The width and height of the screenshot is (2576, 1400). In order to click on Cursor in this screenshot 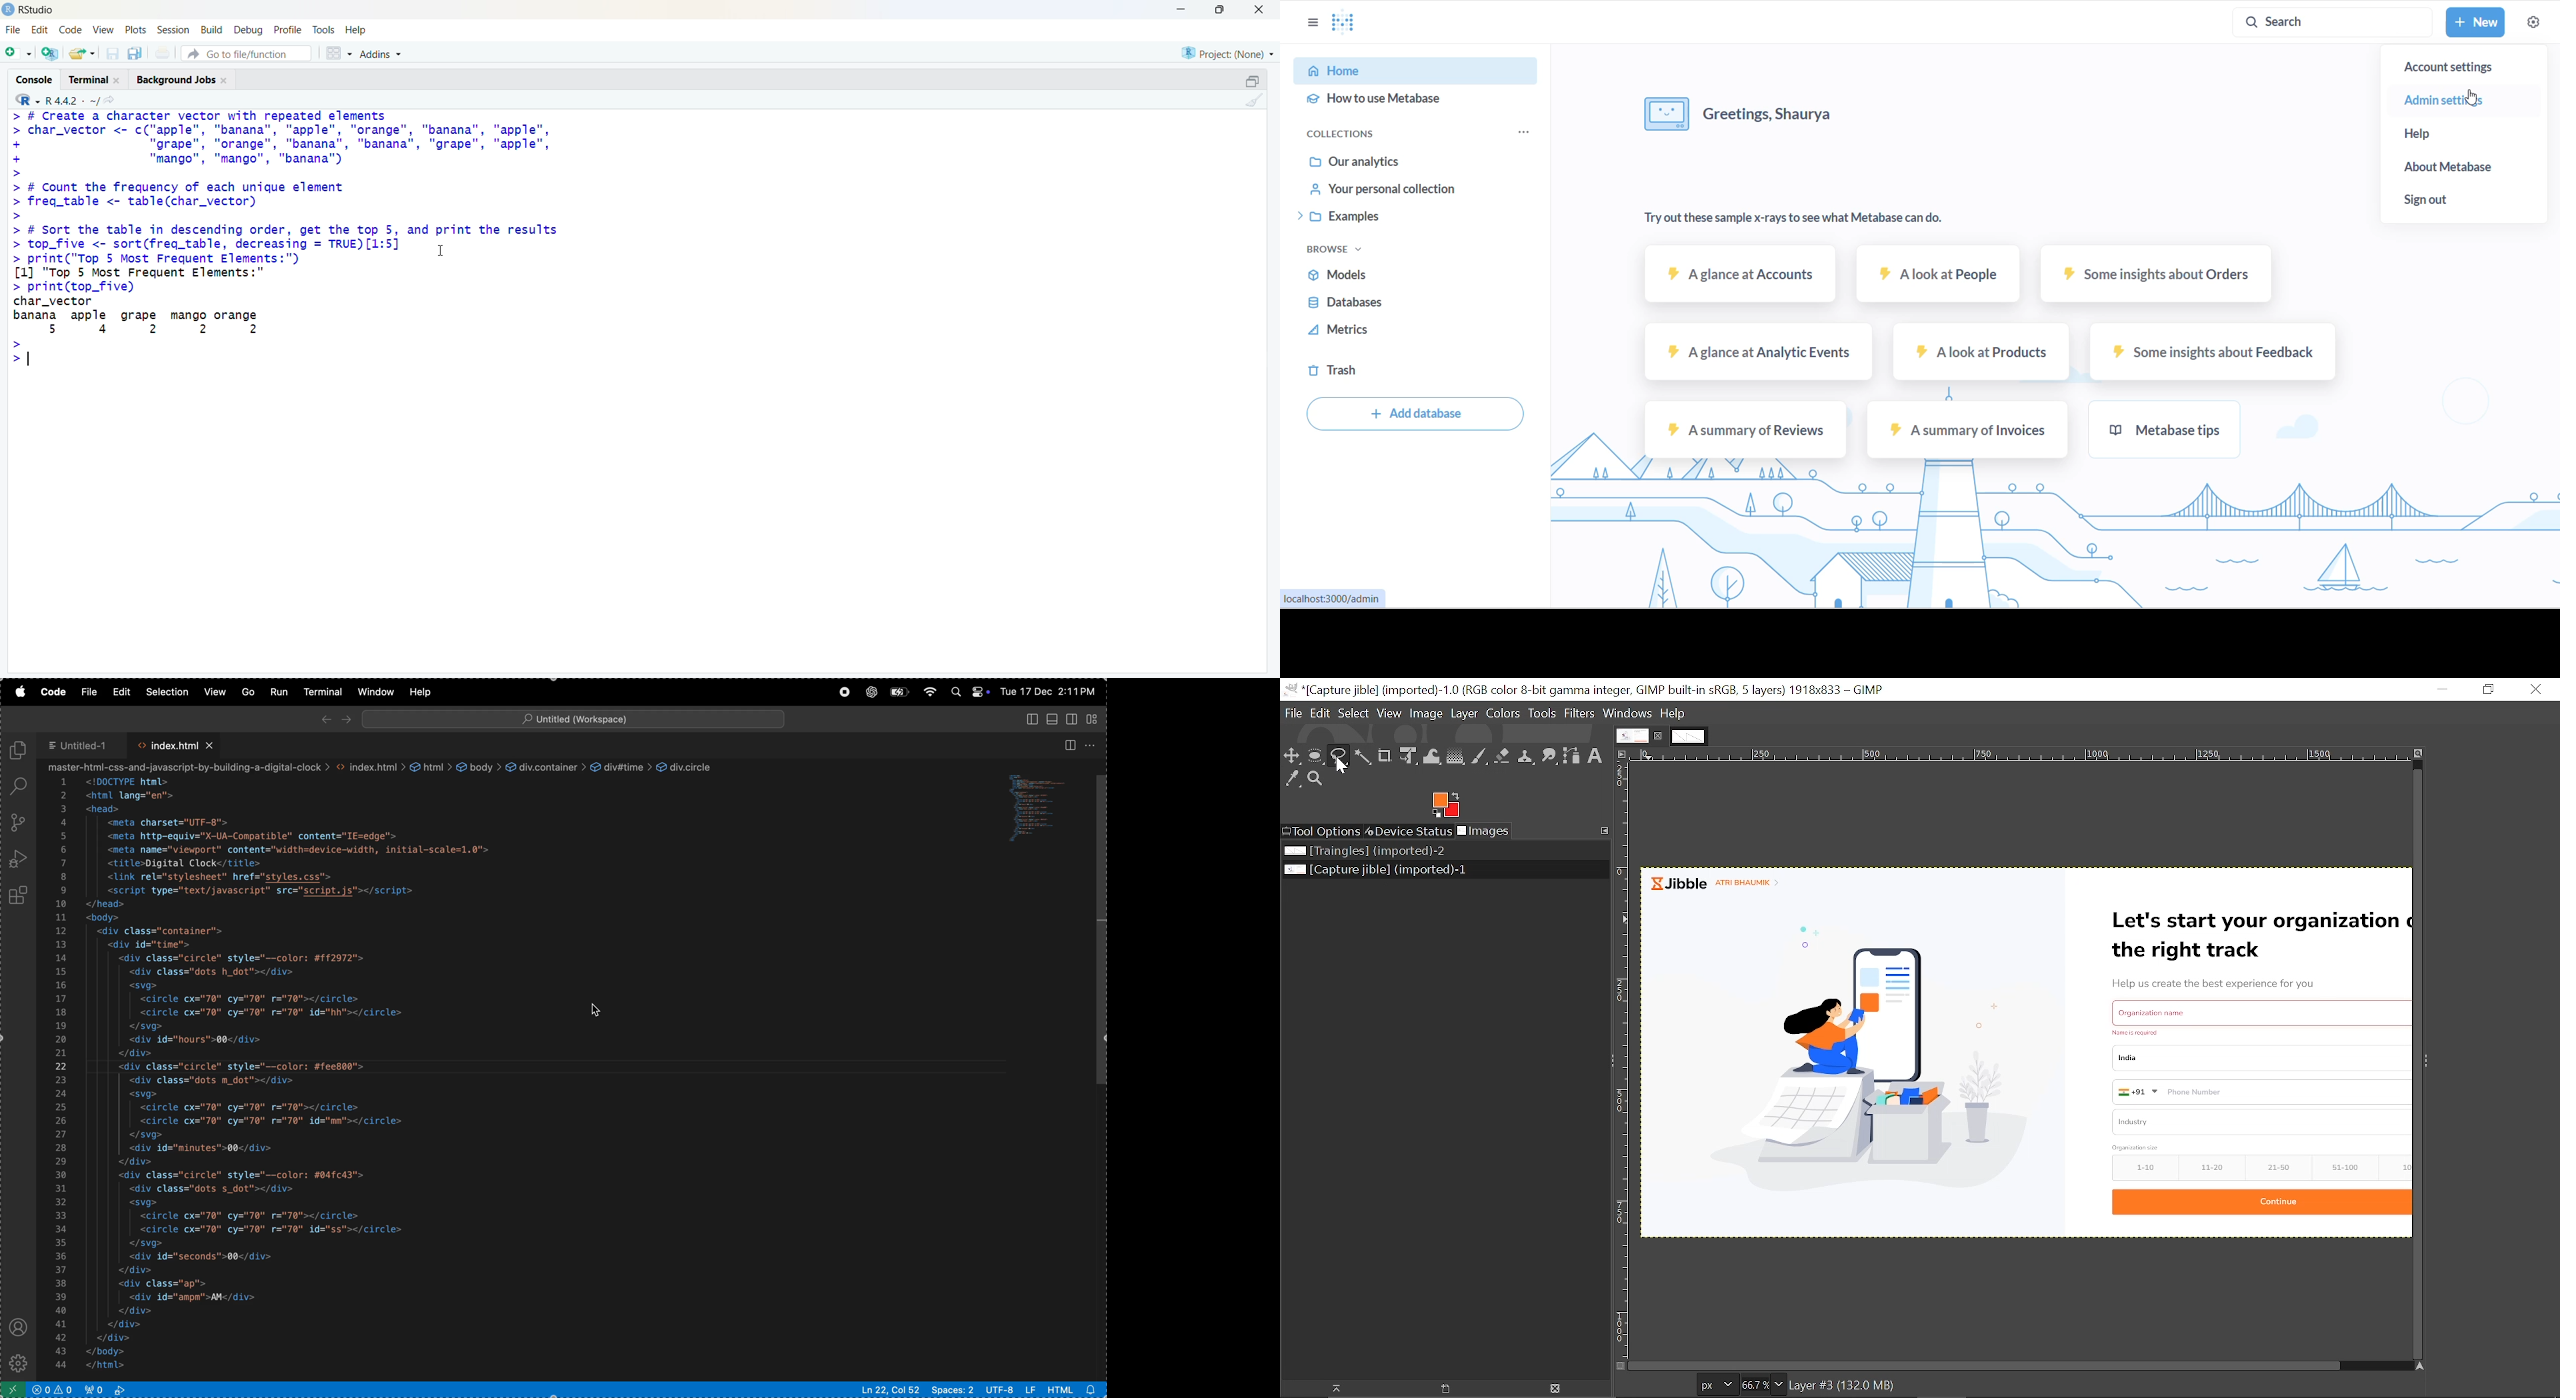, I will do `click(446, 249)`.